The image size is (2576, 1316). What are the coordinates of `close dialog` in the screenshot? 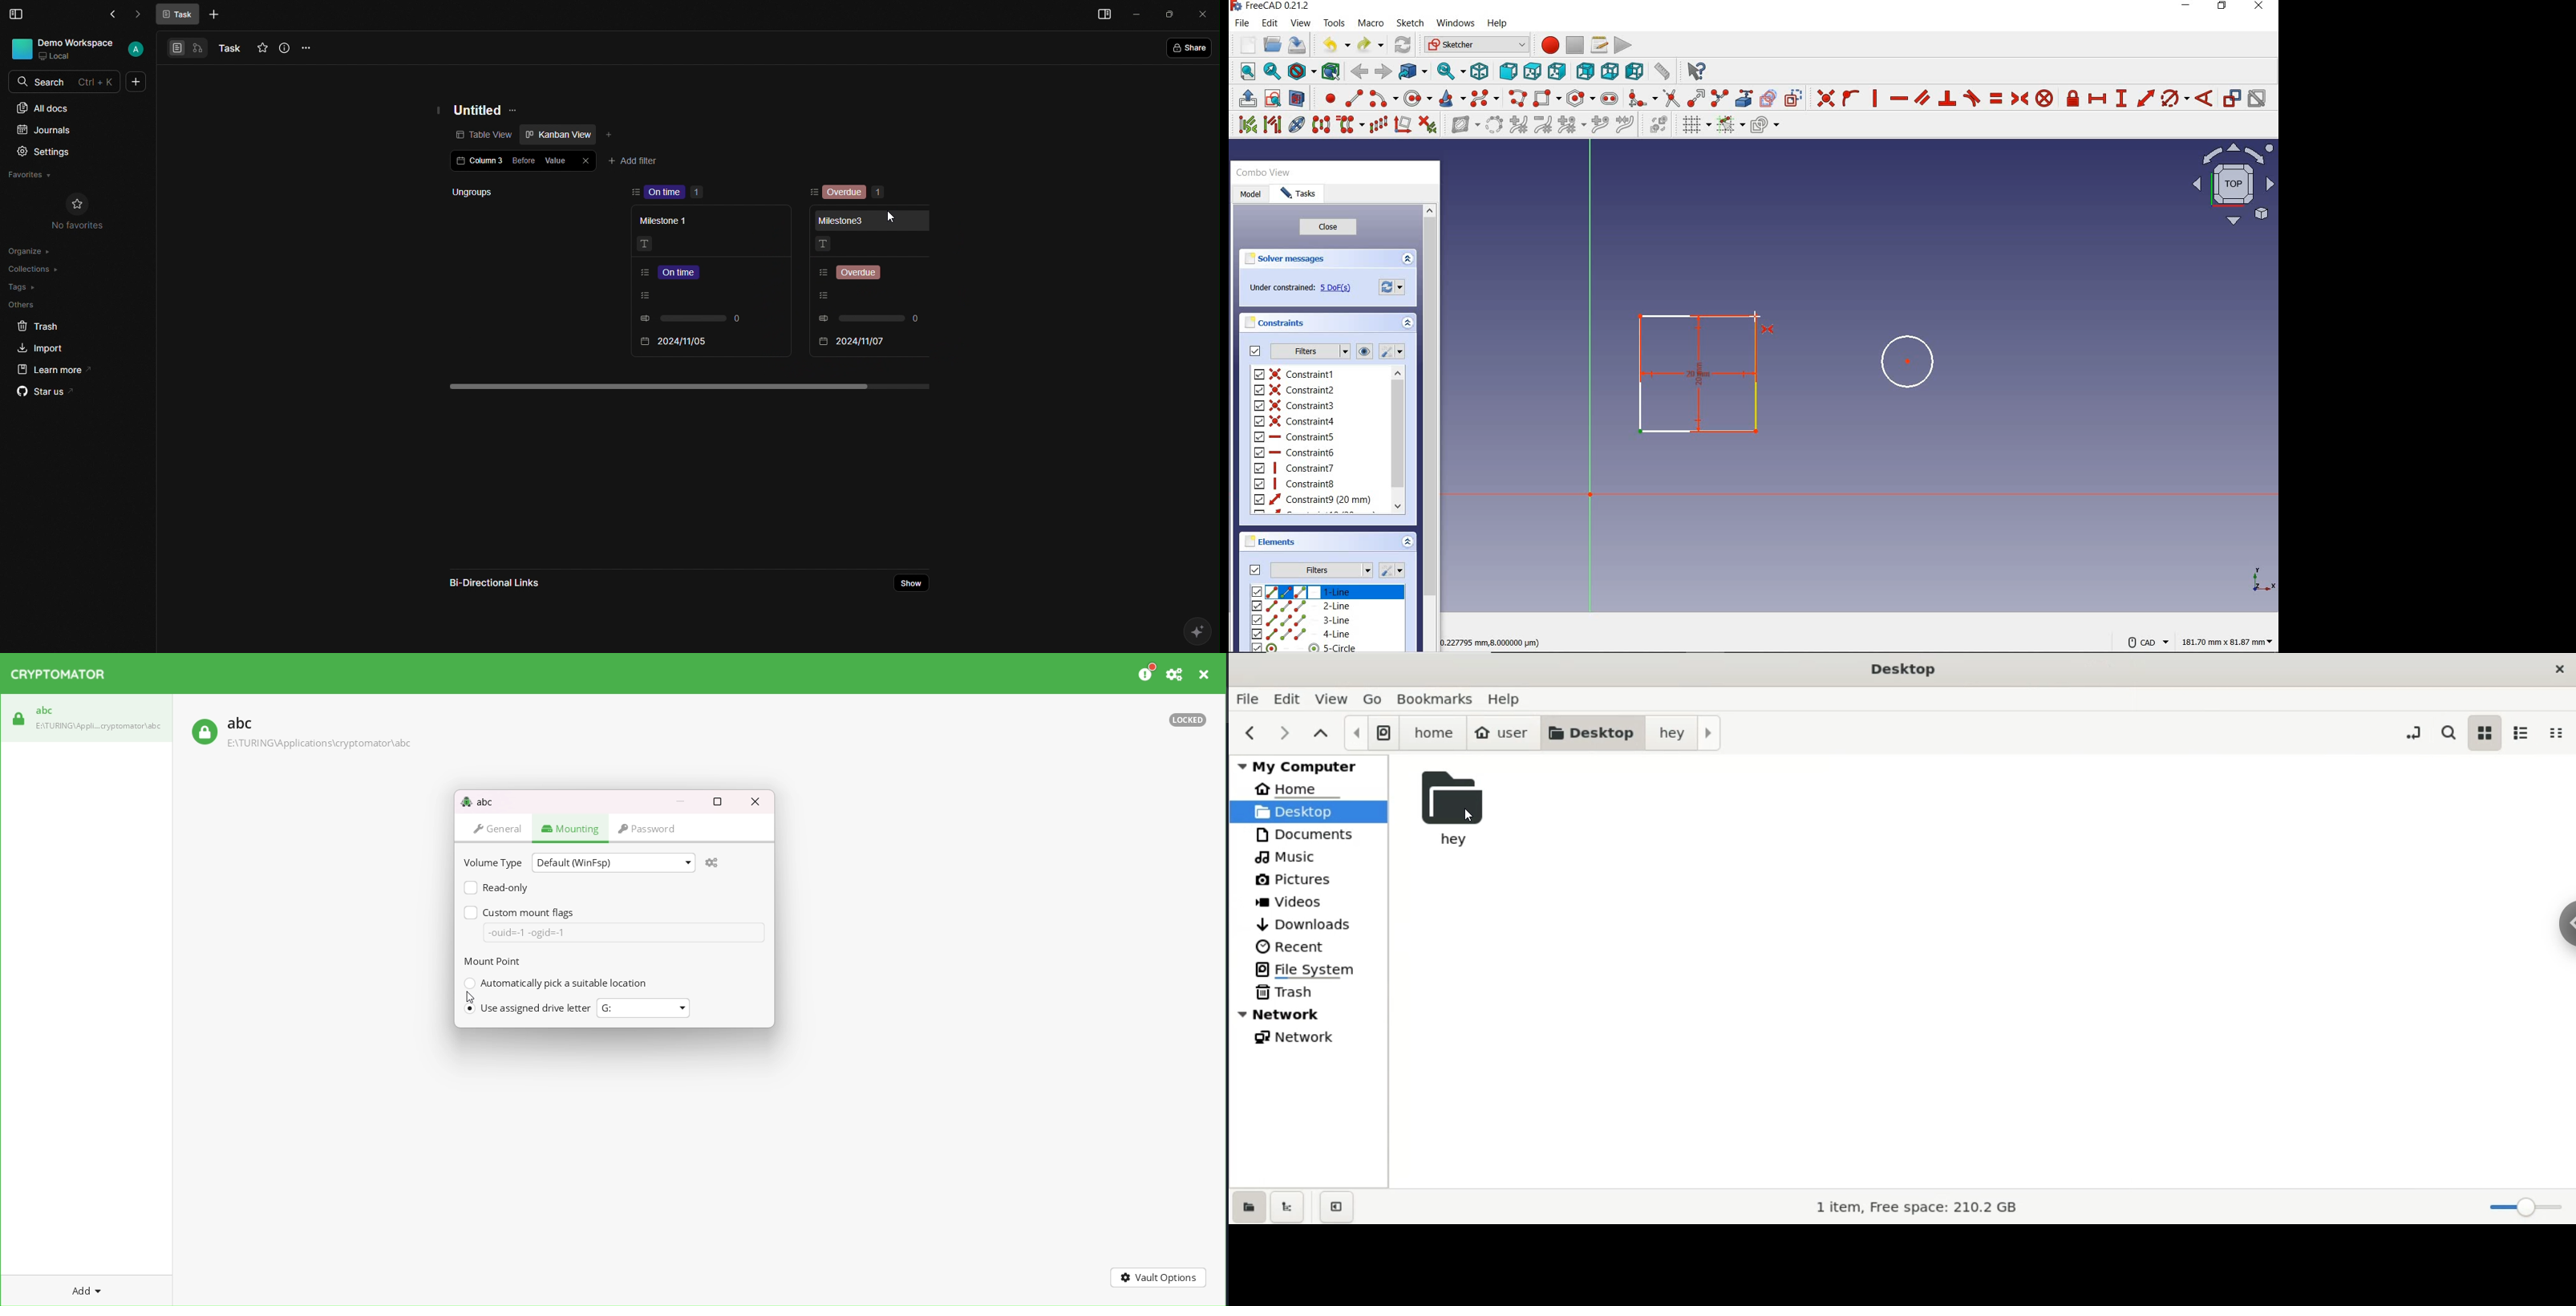 It's located at (758, 803).